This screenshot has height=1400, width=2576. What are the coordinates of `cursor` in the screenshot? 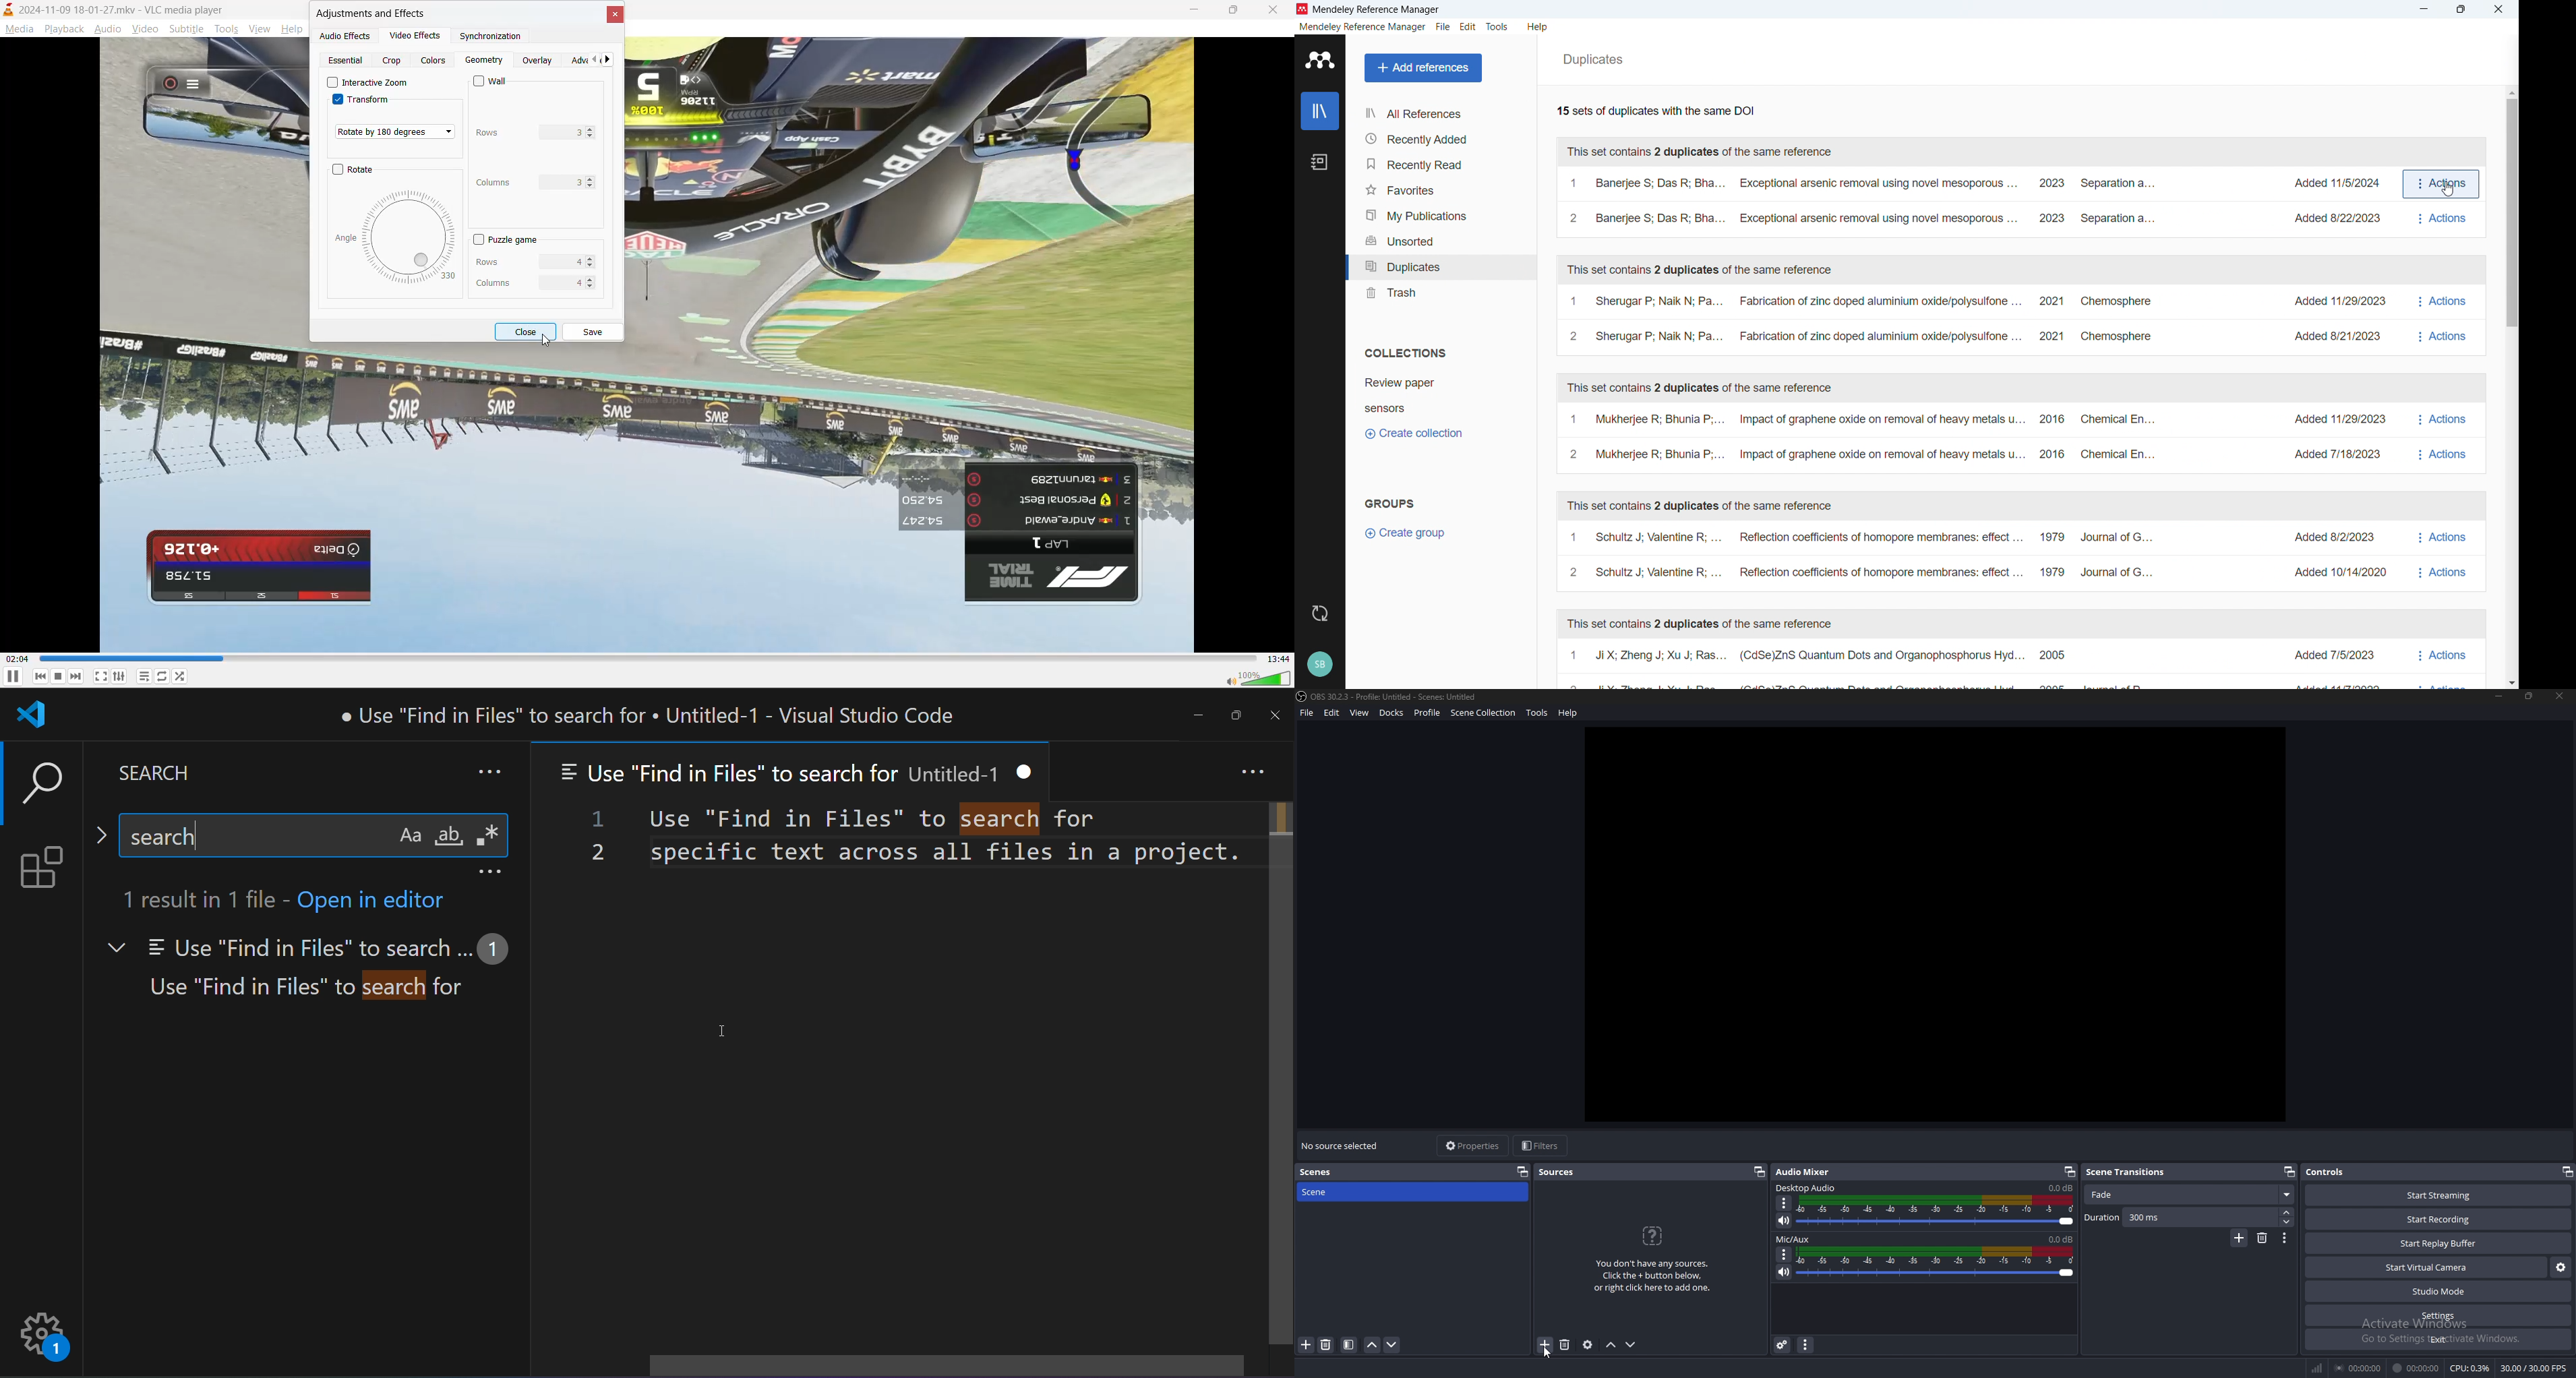 It's located at (546, 340).